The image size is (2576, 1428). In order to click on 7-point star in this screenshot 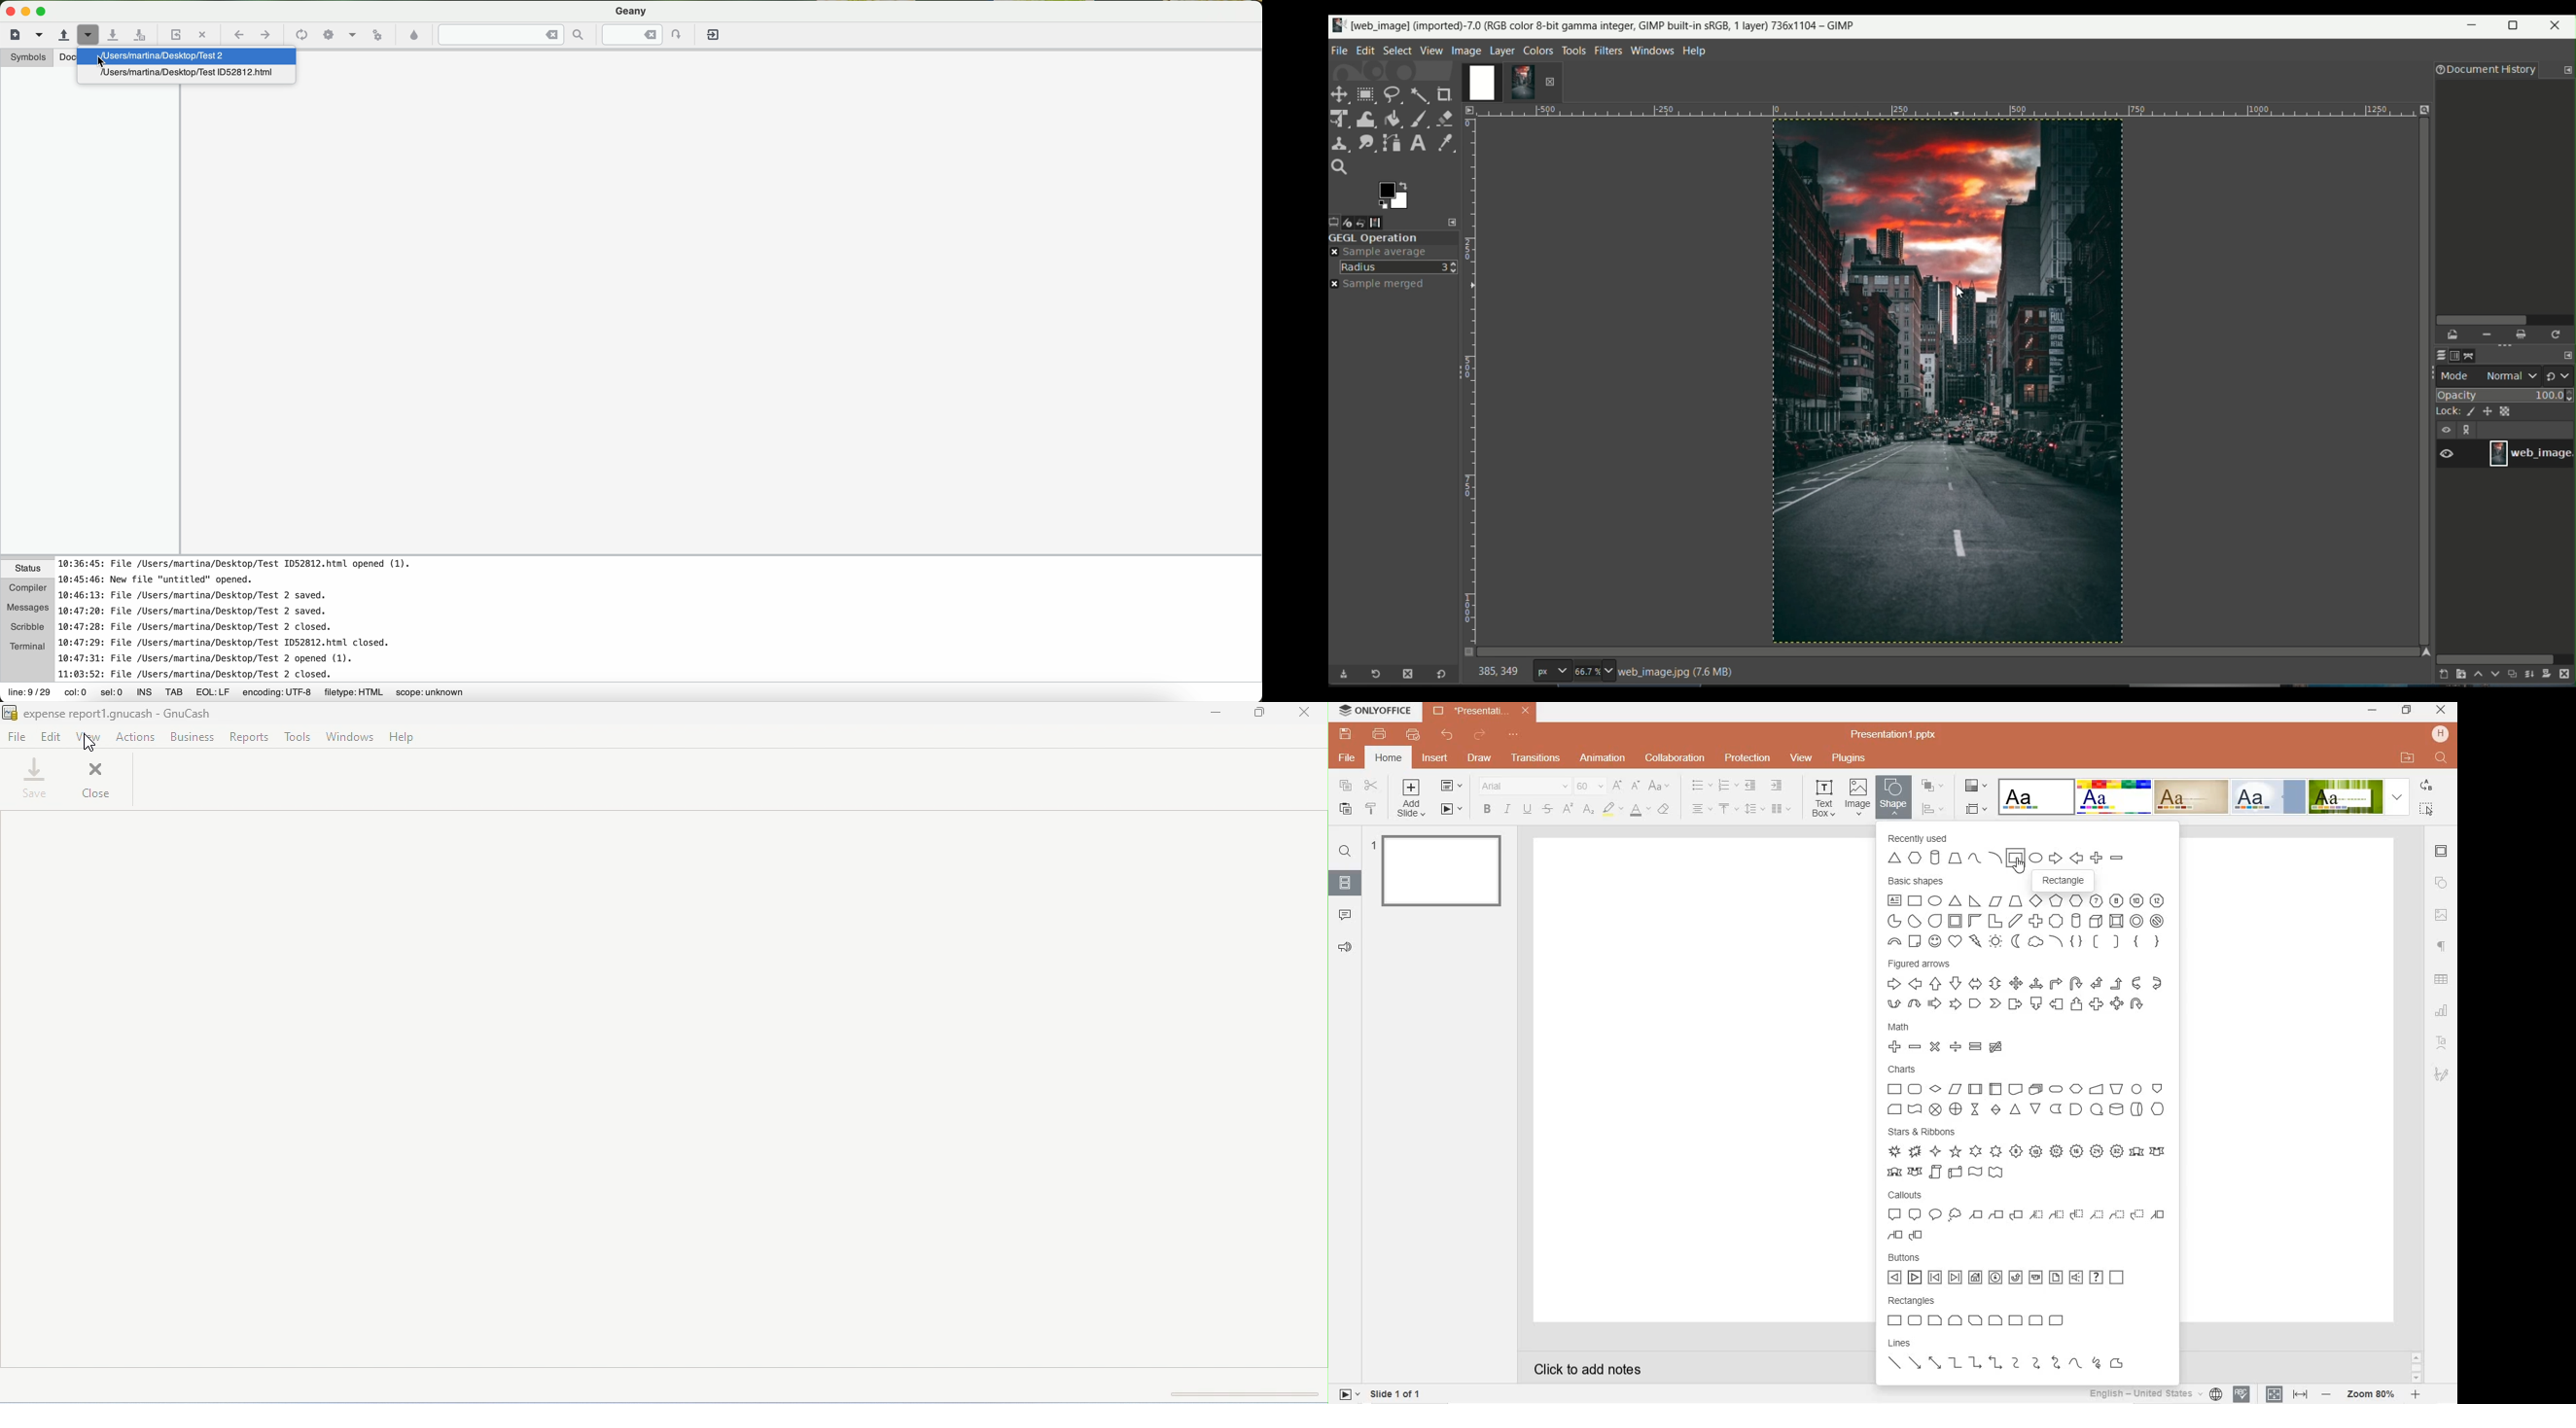, I will do `click(1997, 1153)`.